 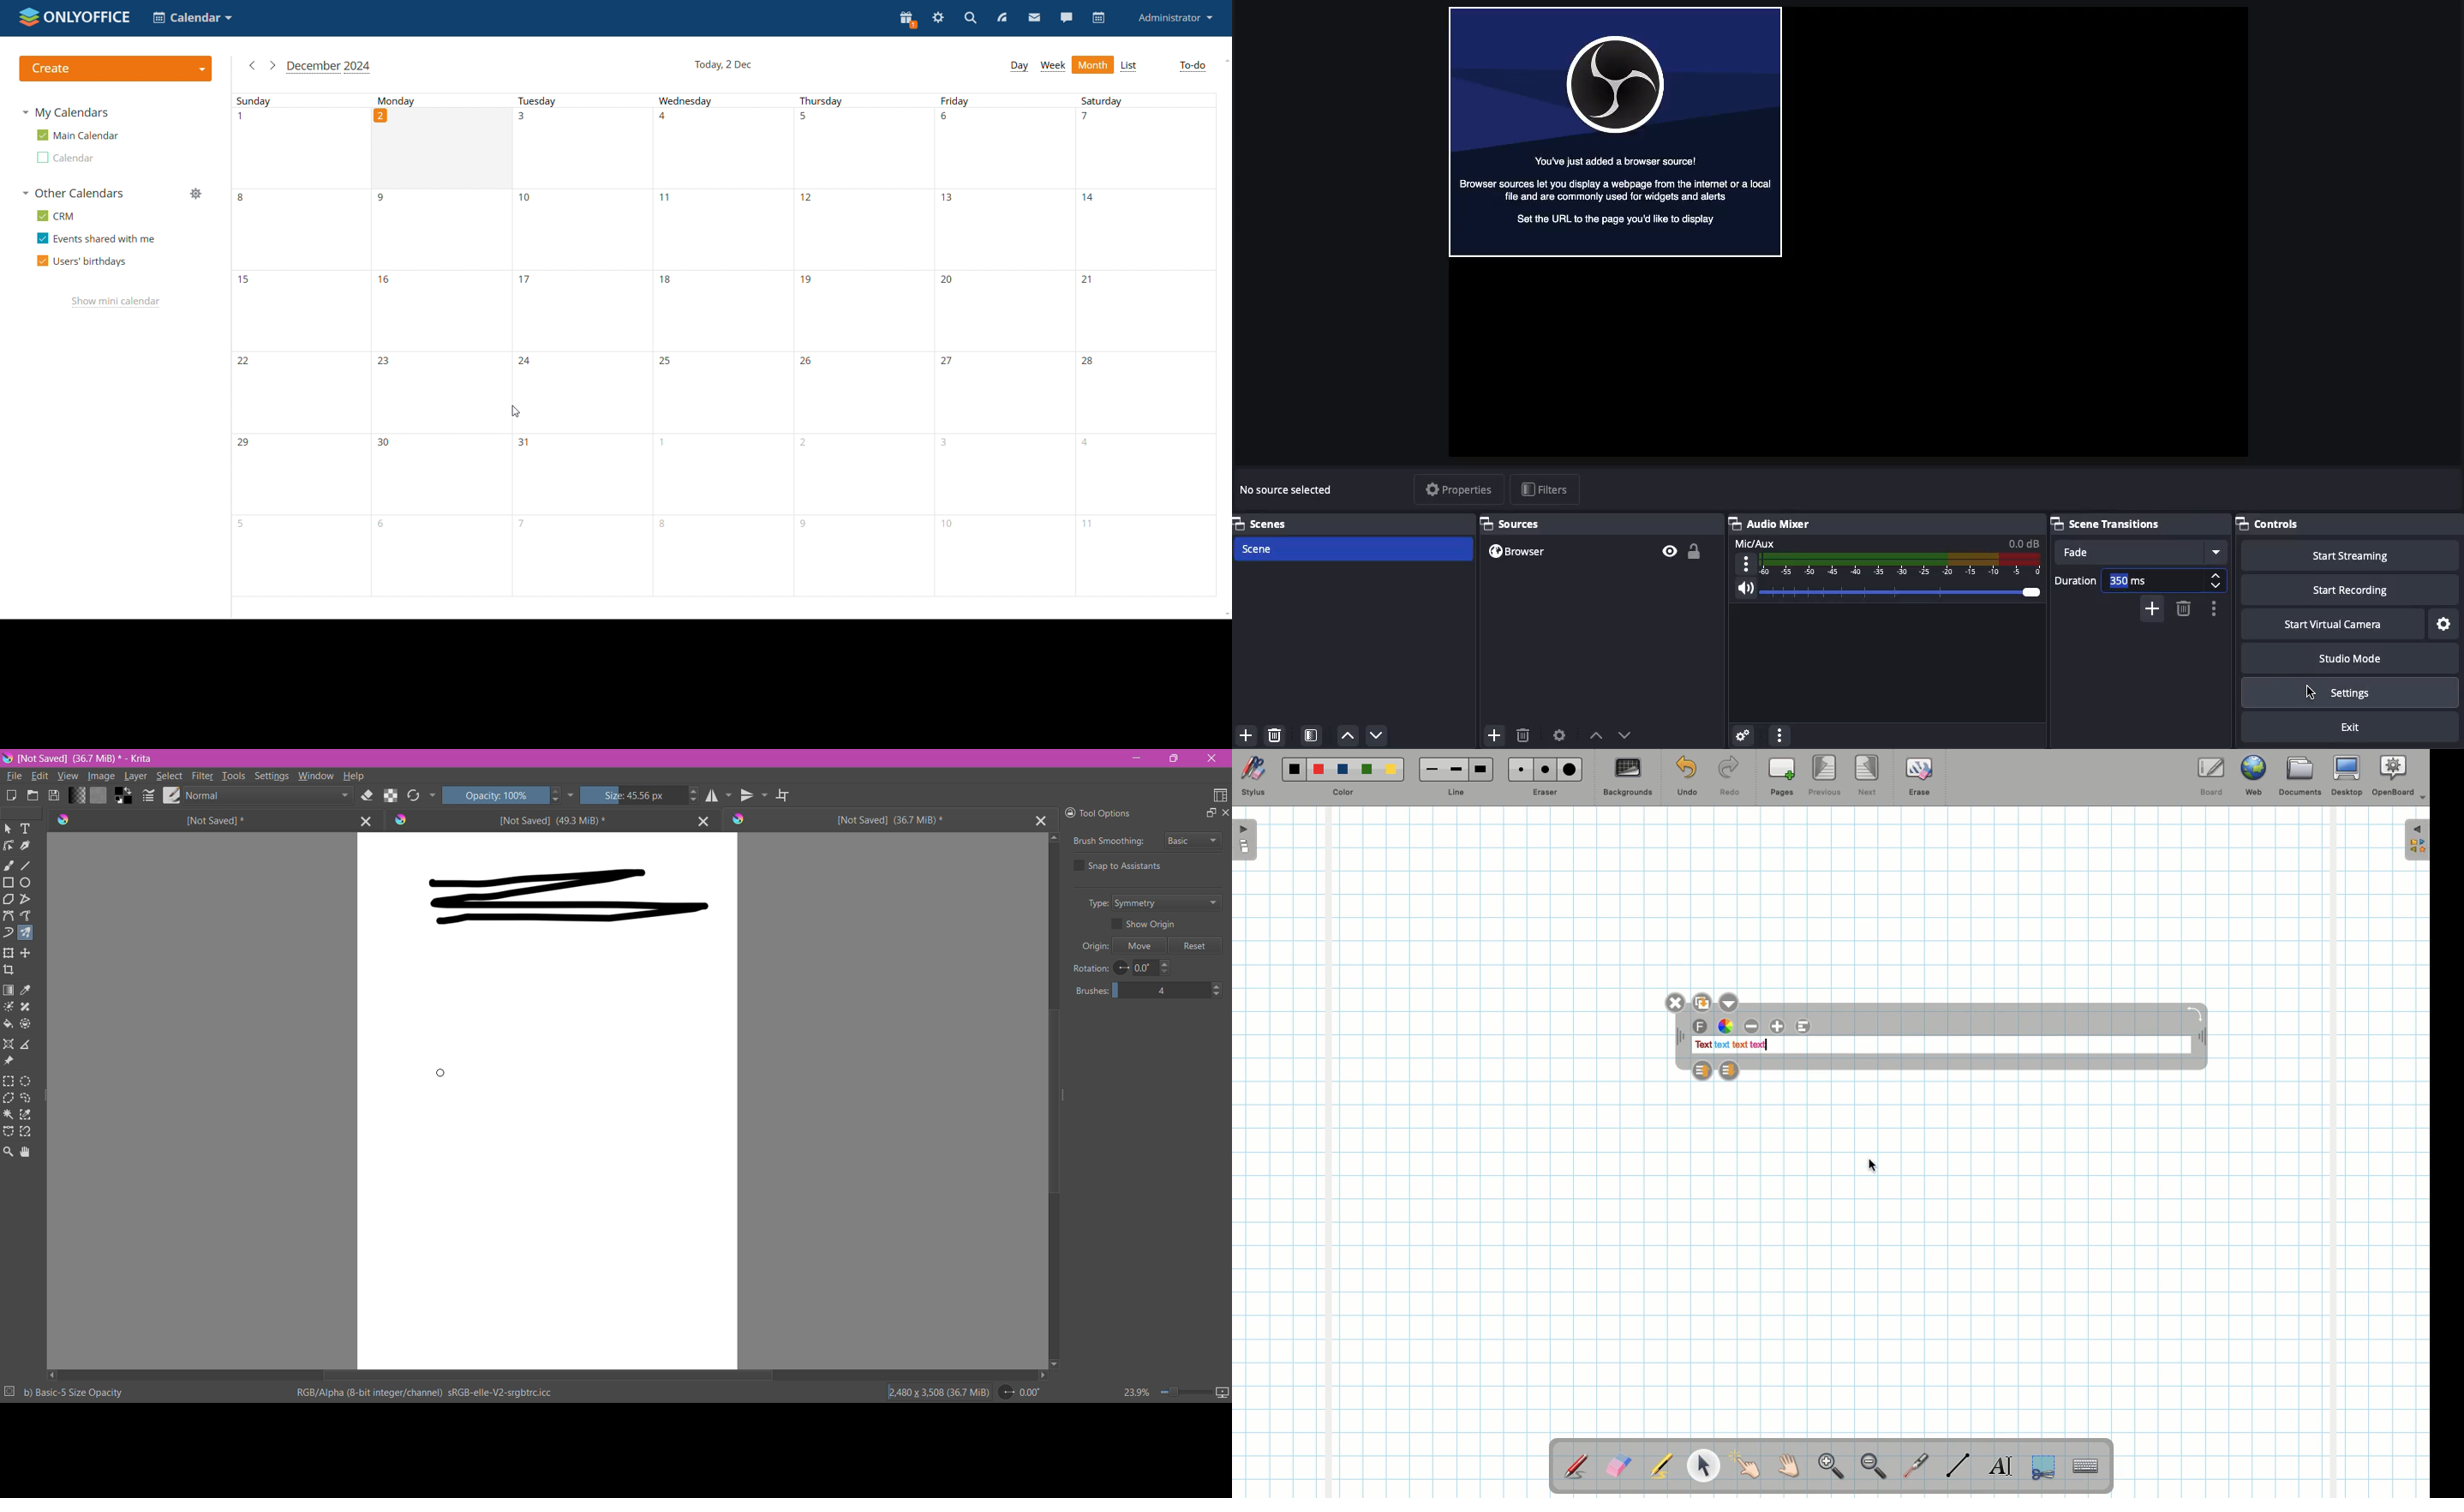 I want to click on search, so click(x=970, y=19).